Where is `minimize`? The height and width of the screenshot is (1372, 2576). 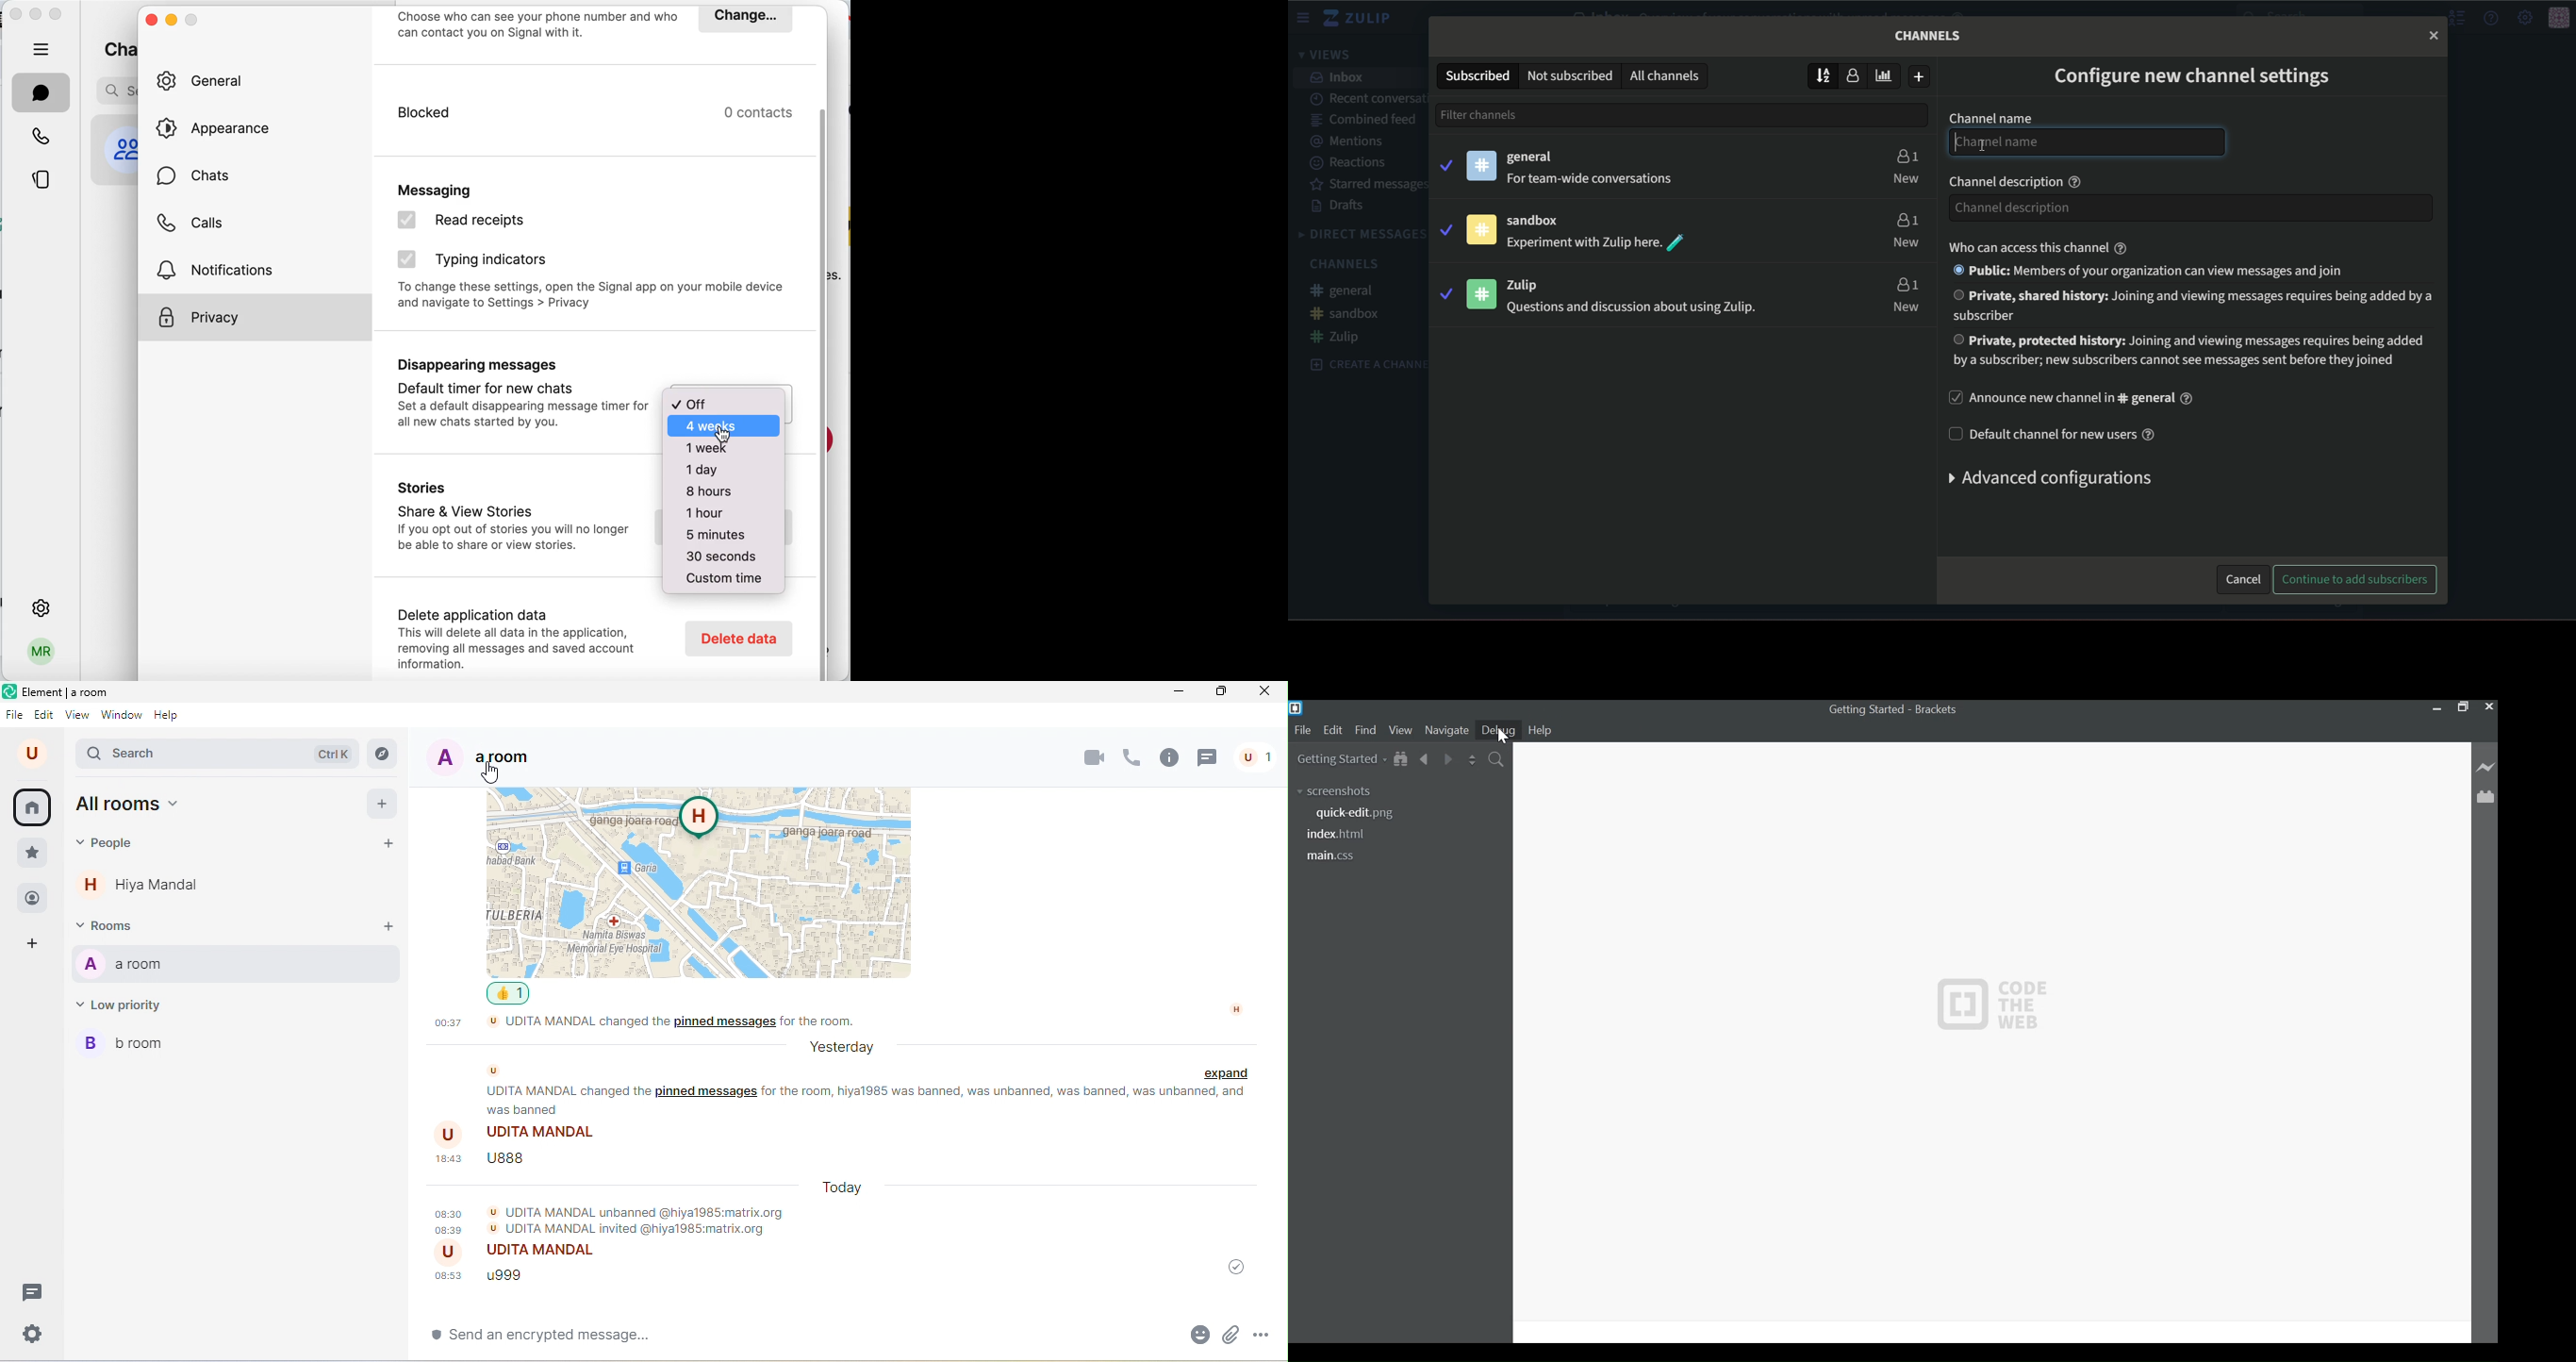 minimize is located at coordinates (2436, 706).